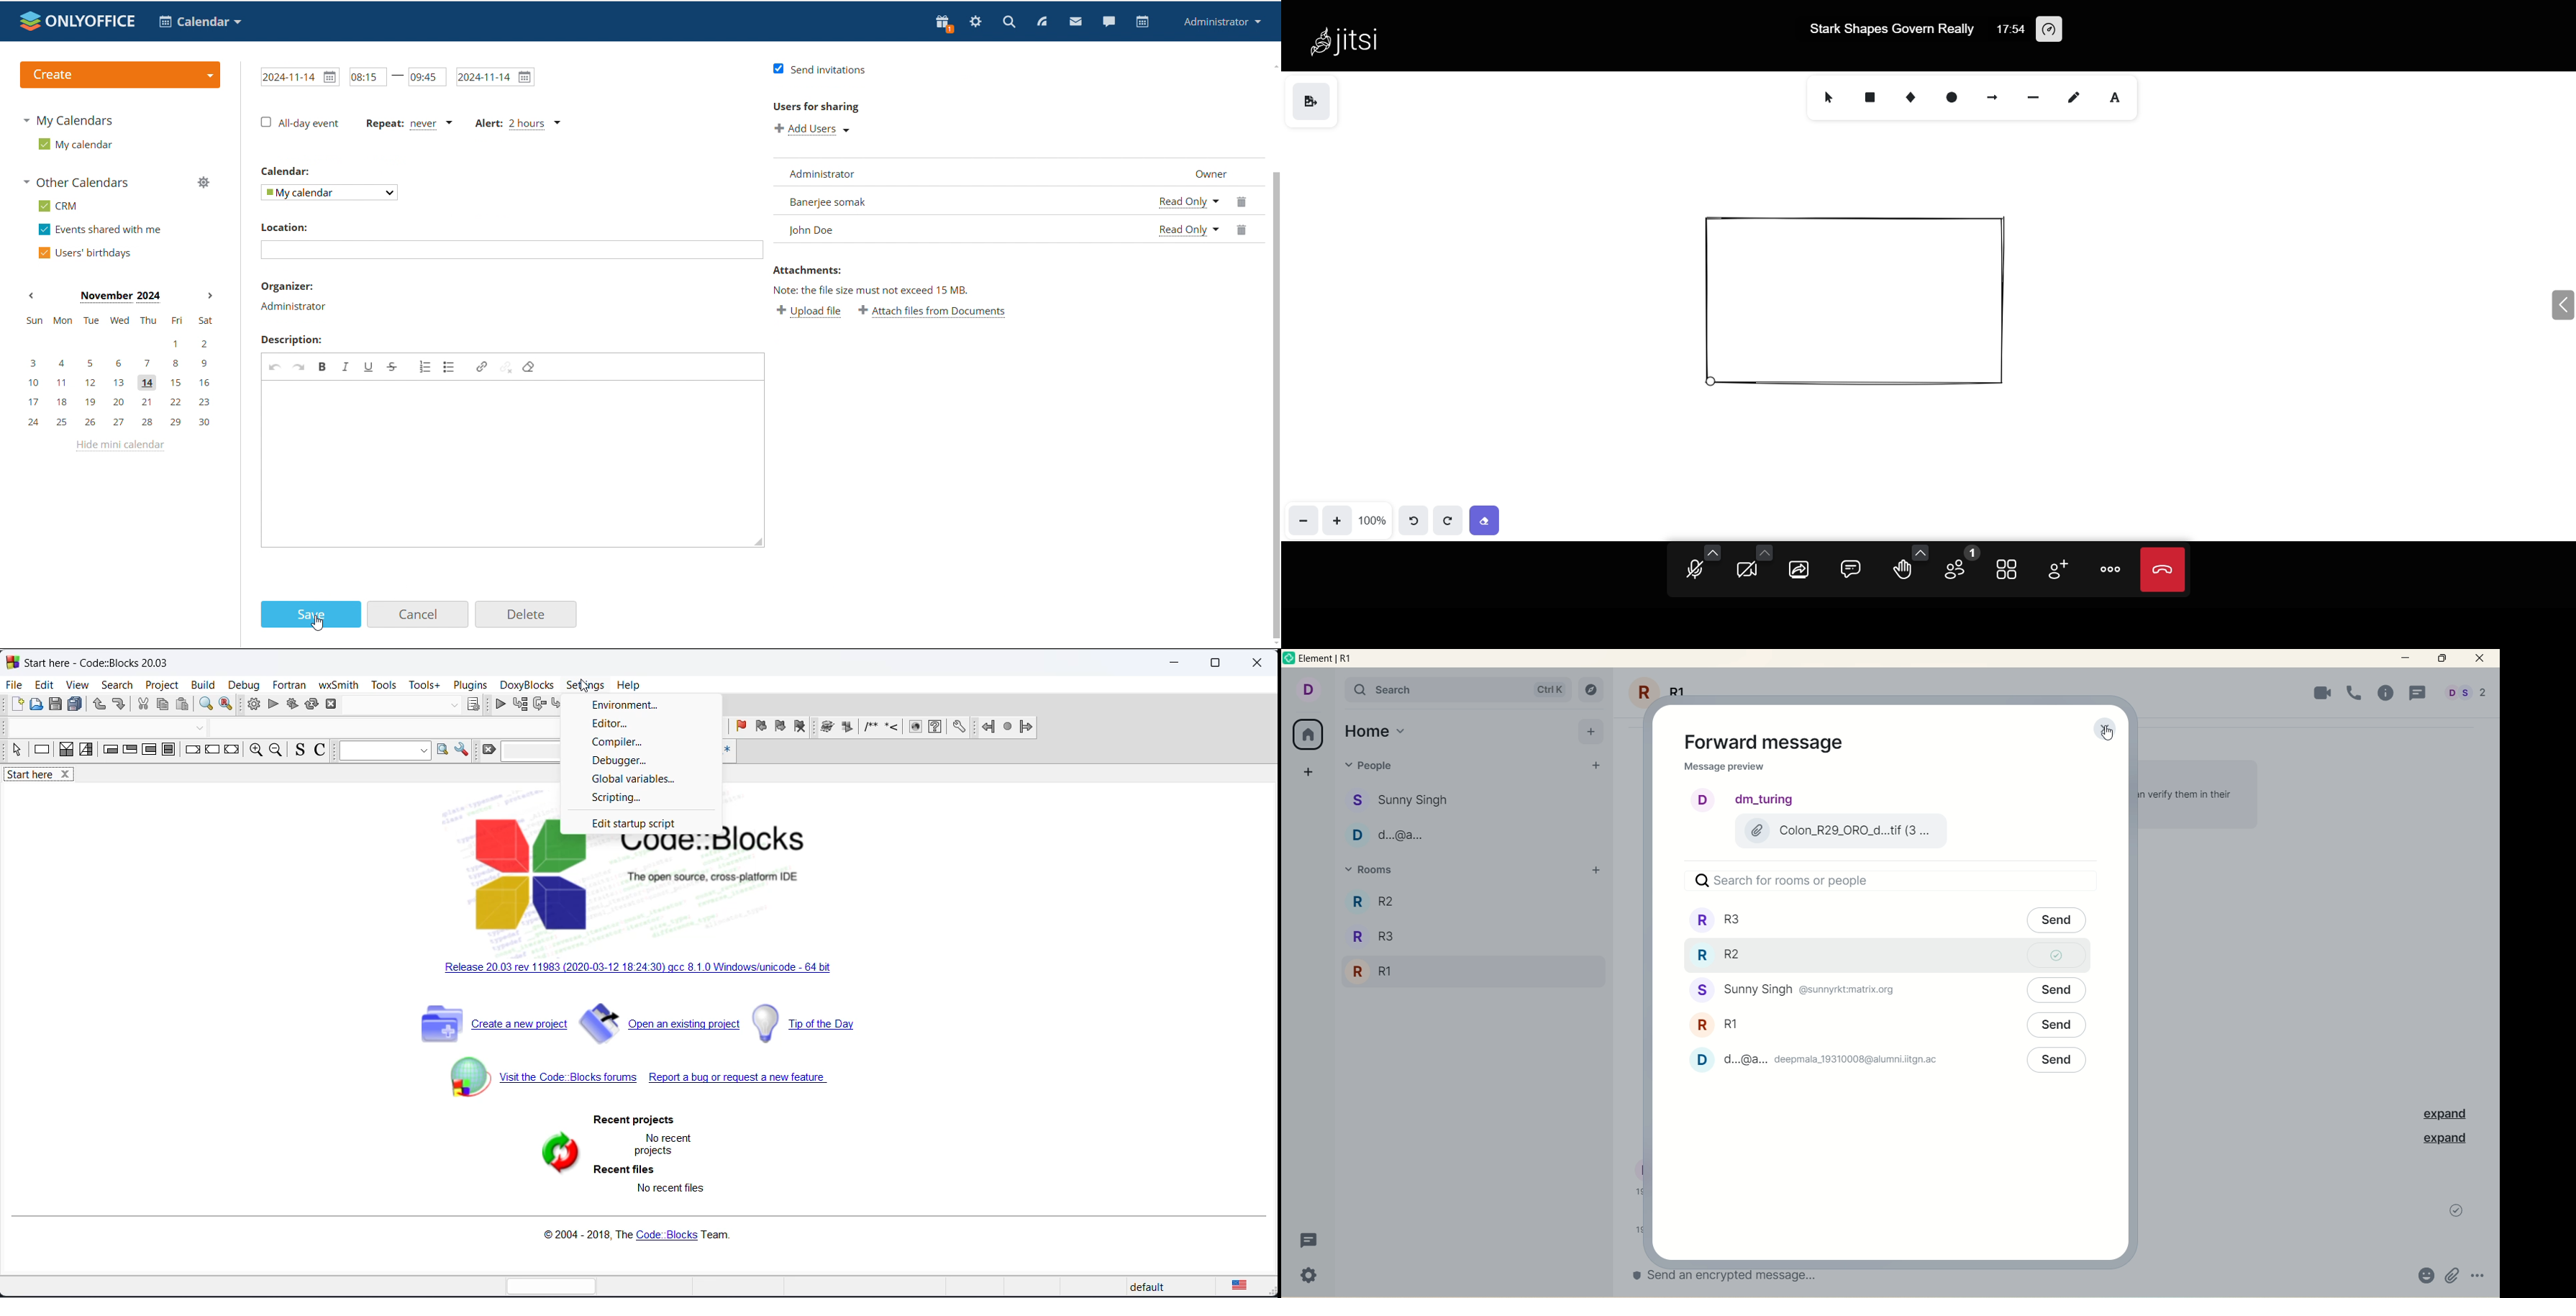  I want to click on copyright info, so click(641, 1232).